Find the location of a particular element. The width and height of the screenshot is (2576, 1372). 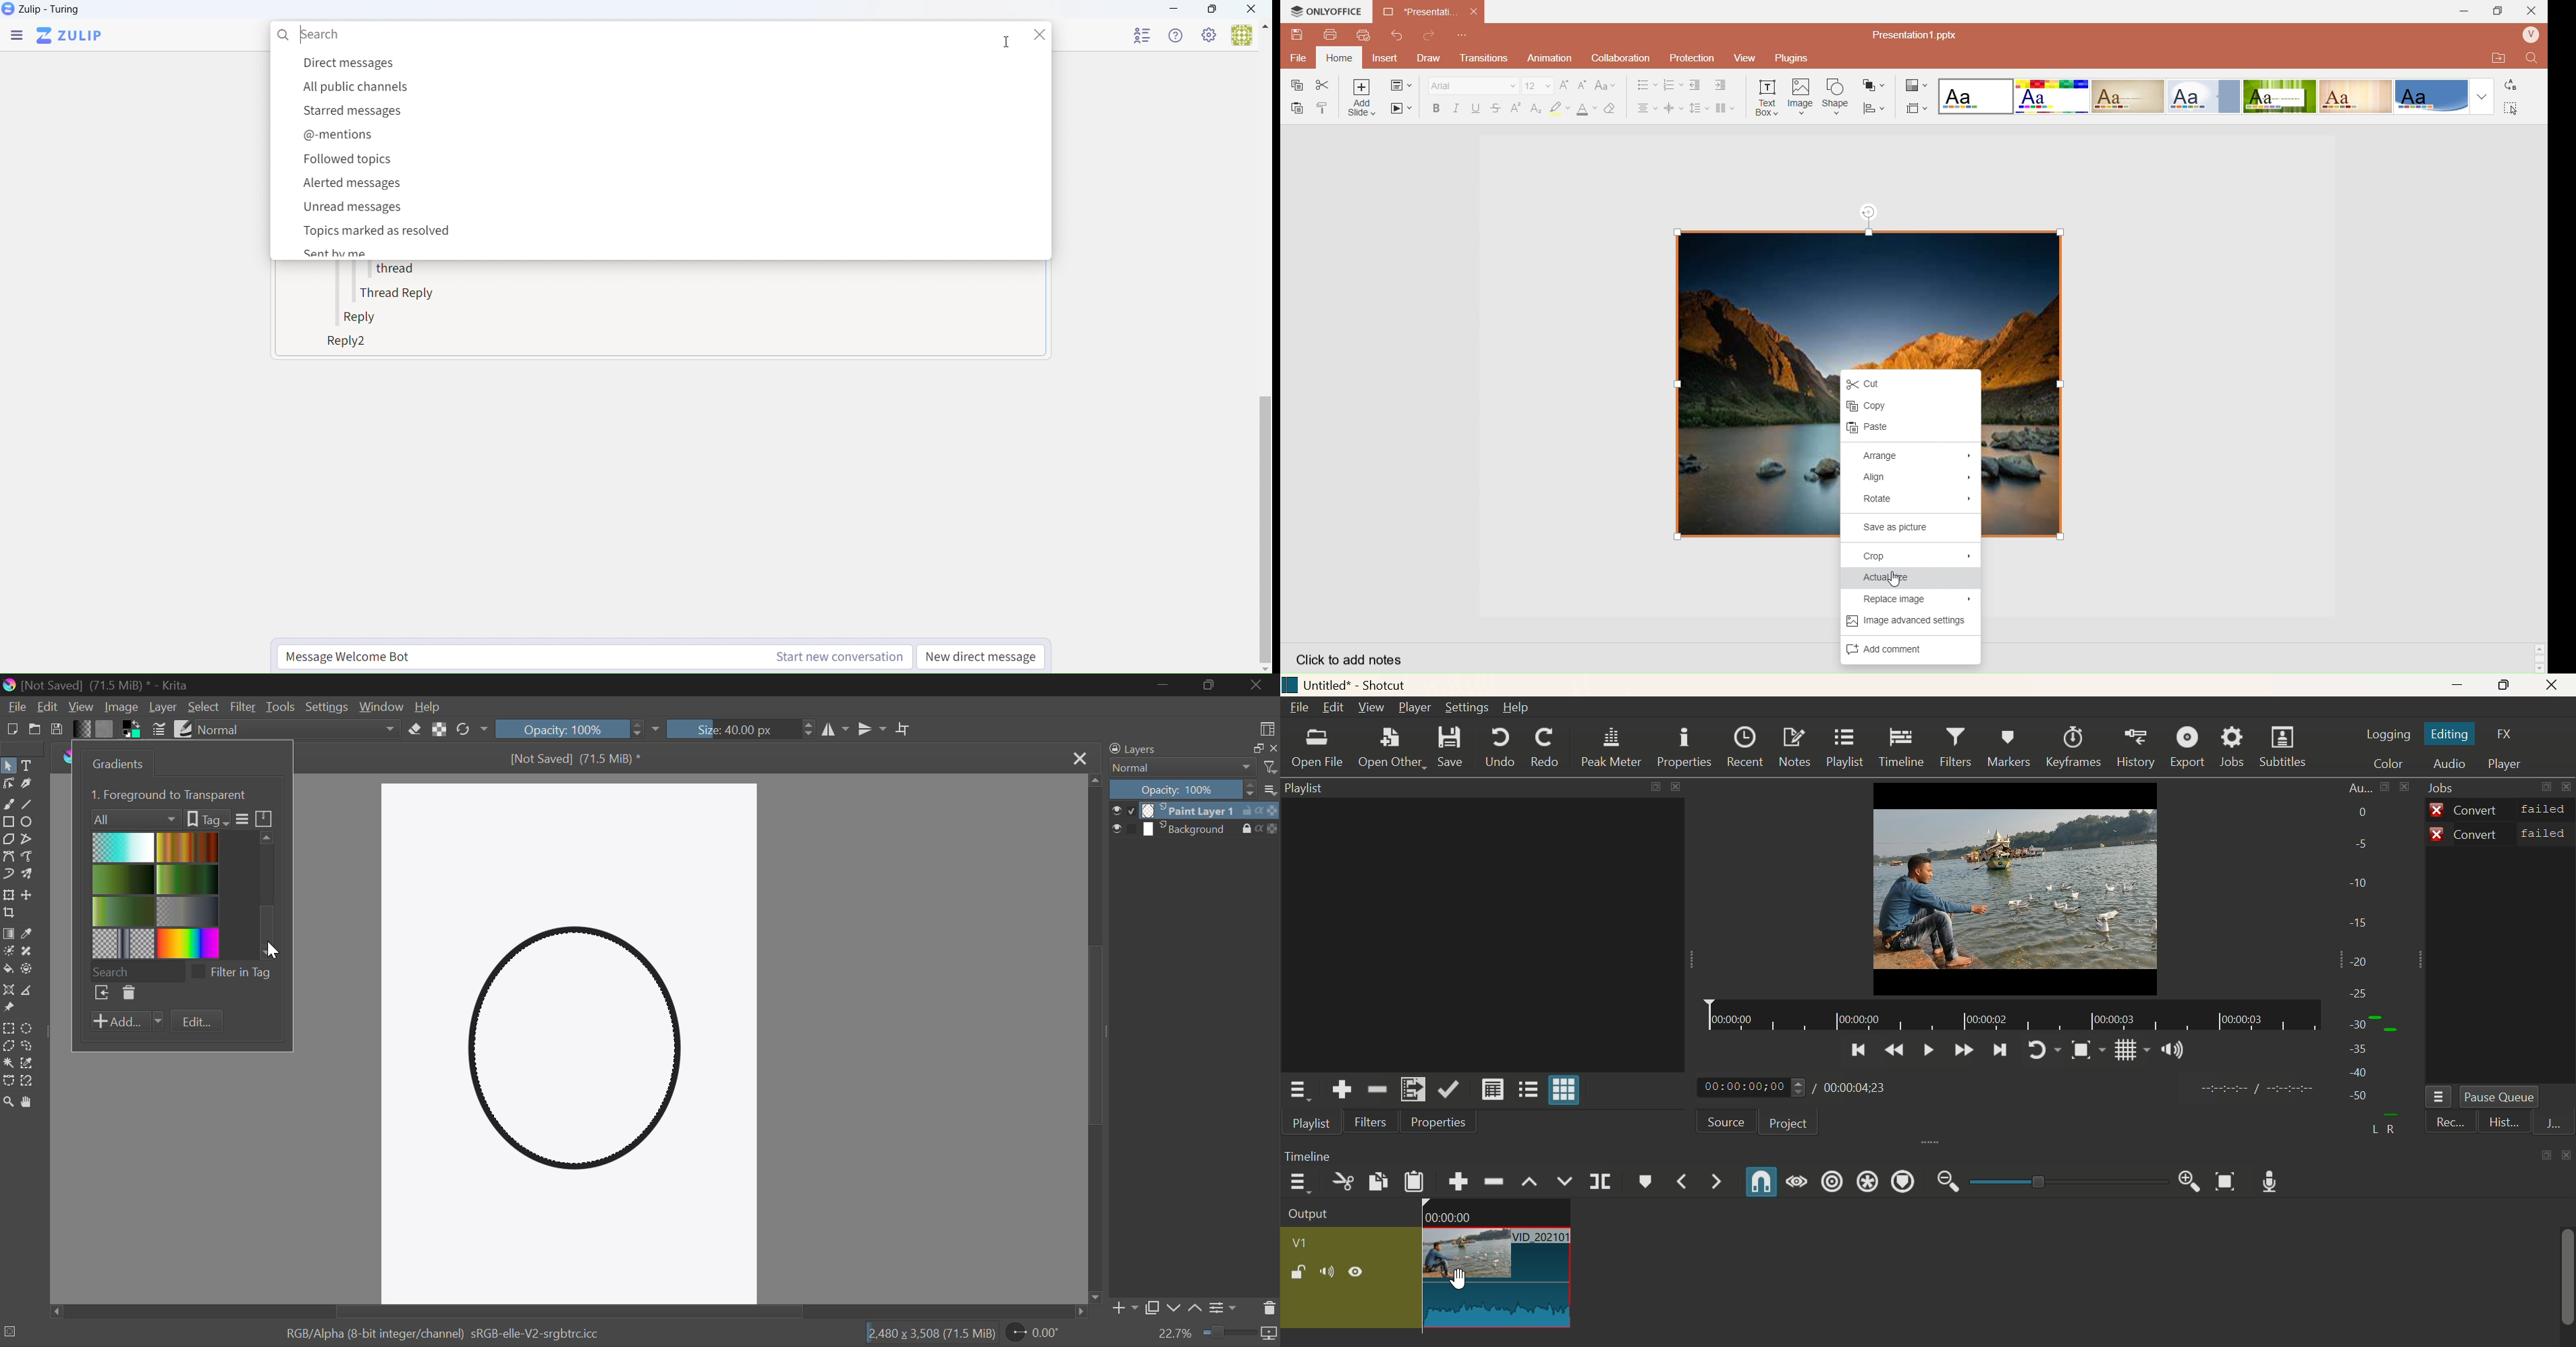

Font Color is located at coordinates (1588, 109).